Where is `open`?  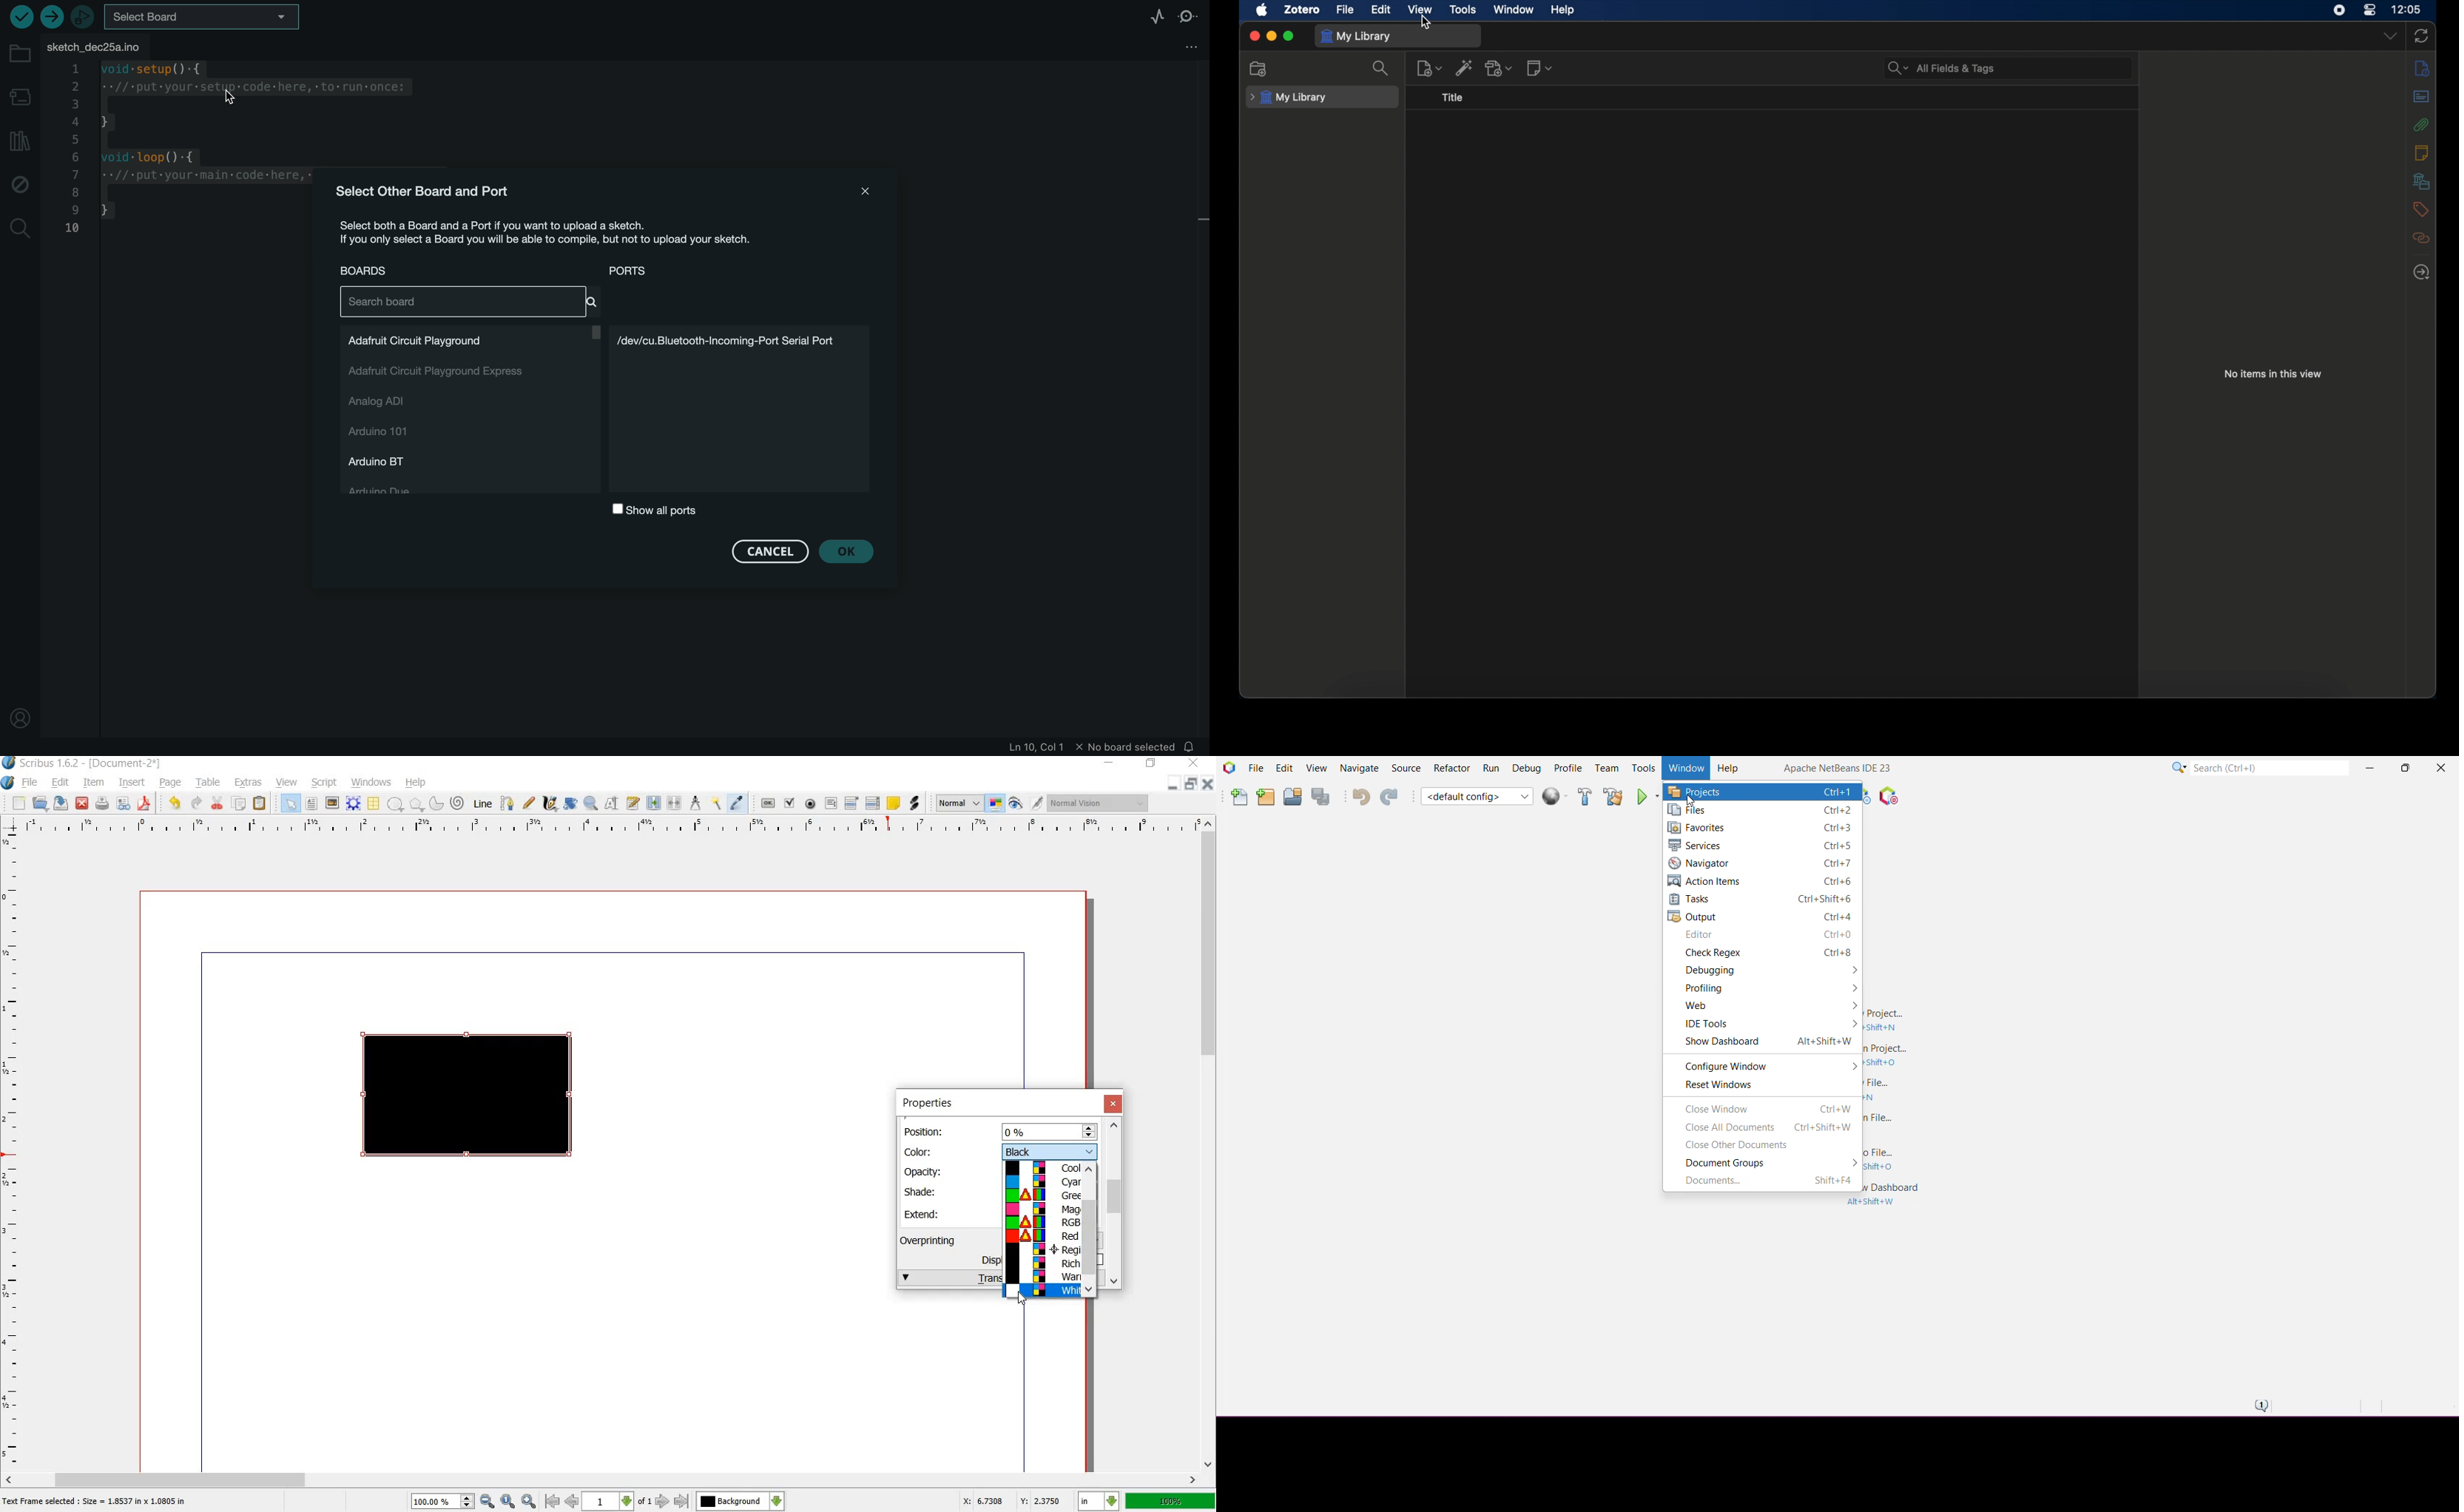 open is located at coordinates (42, 804).